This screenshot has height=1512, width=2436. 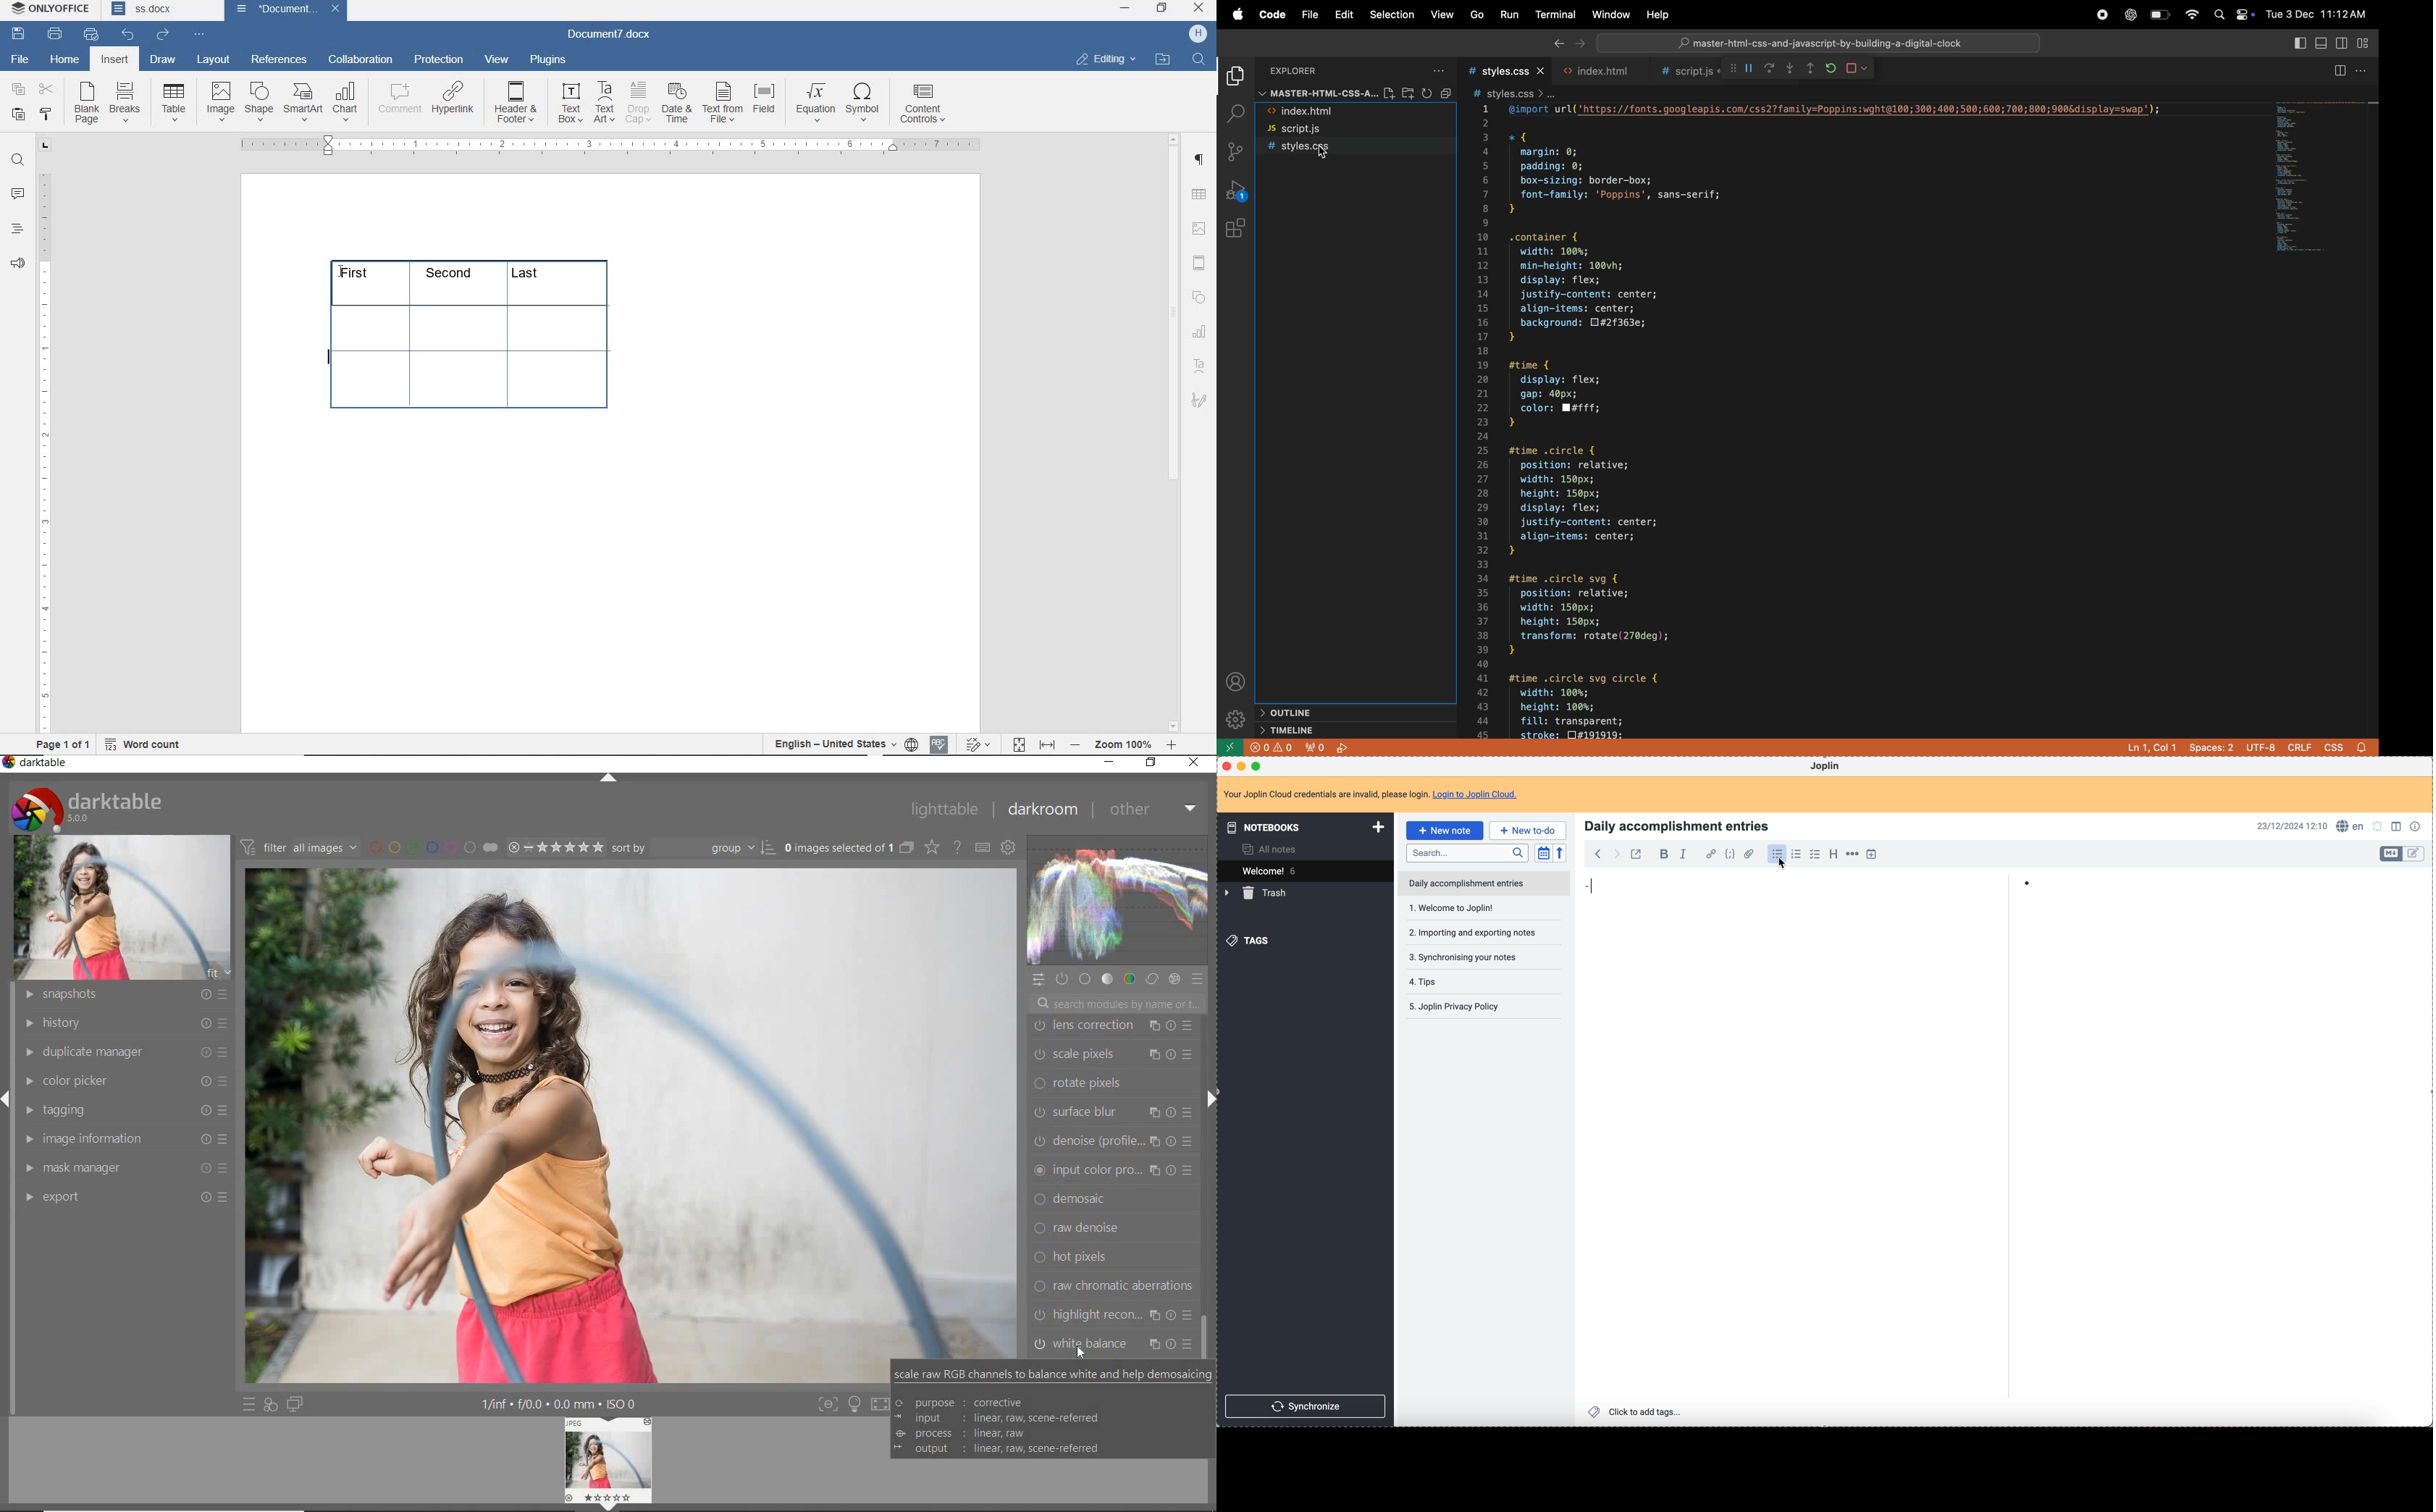 I want to click on toggle edit layout, so click(x=2391, y=854).